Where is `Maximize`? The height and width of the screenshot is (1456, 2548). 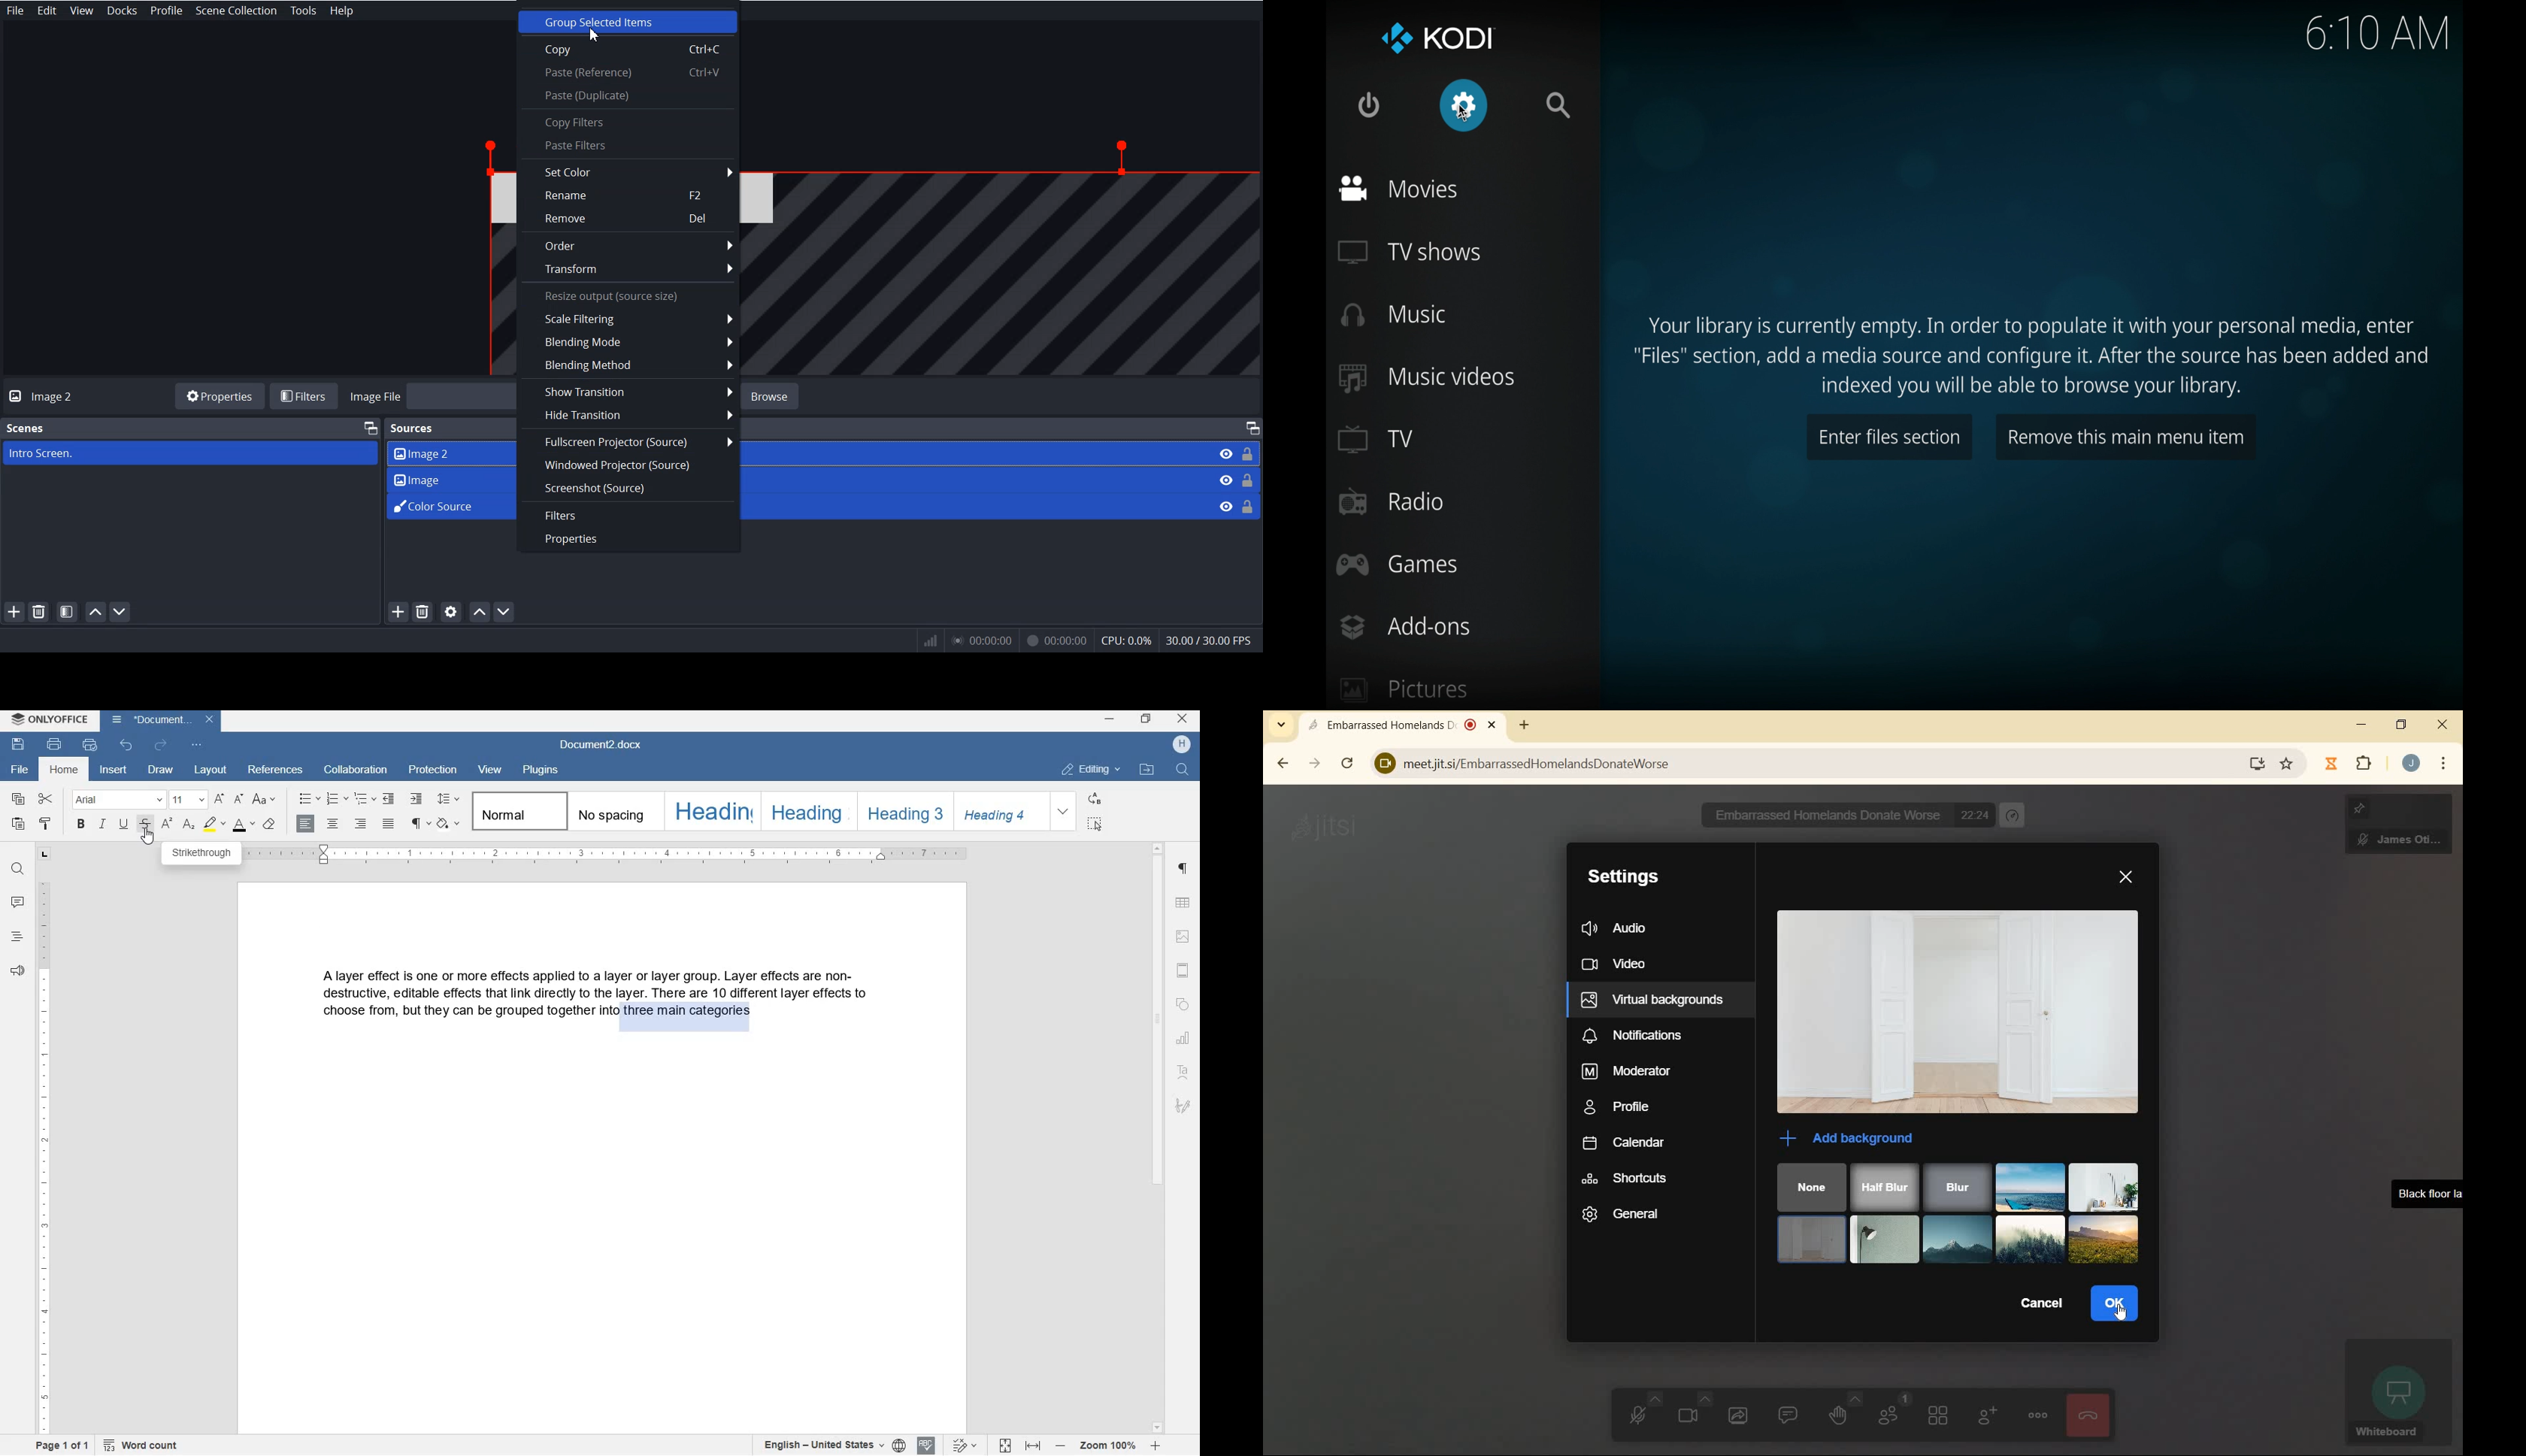
Maximize is located at coordinates (1251, 428).